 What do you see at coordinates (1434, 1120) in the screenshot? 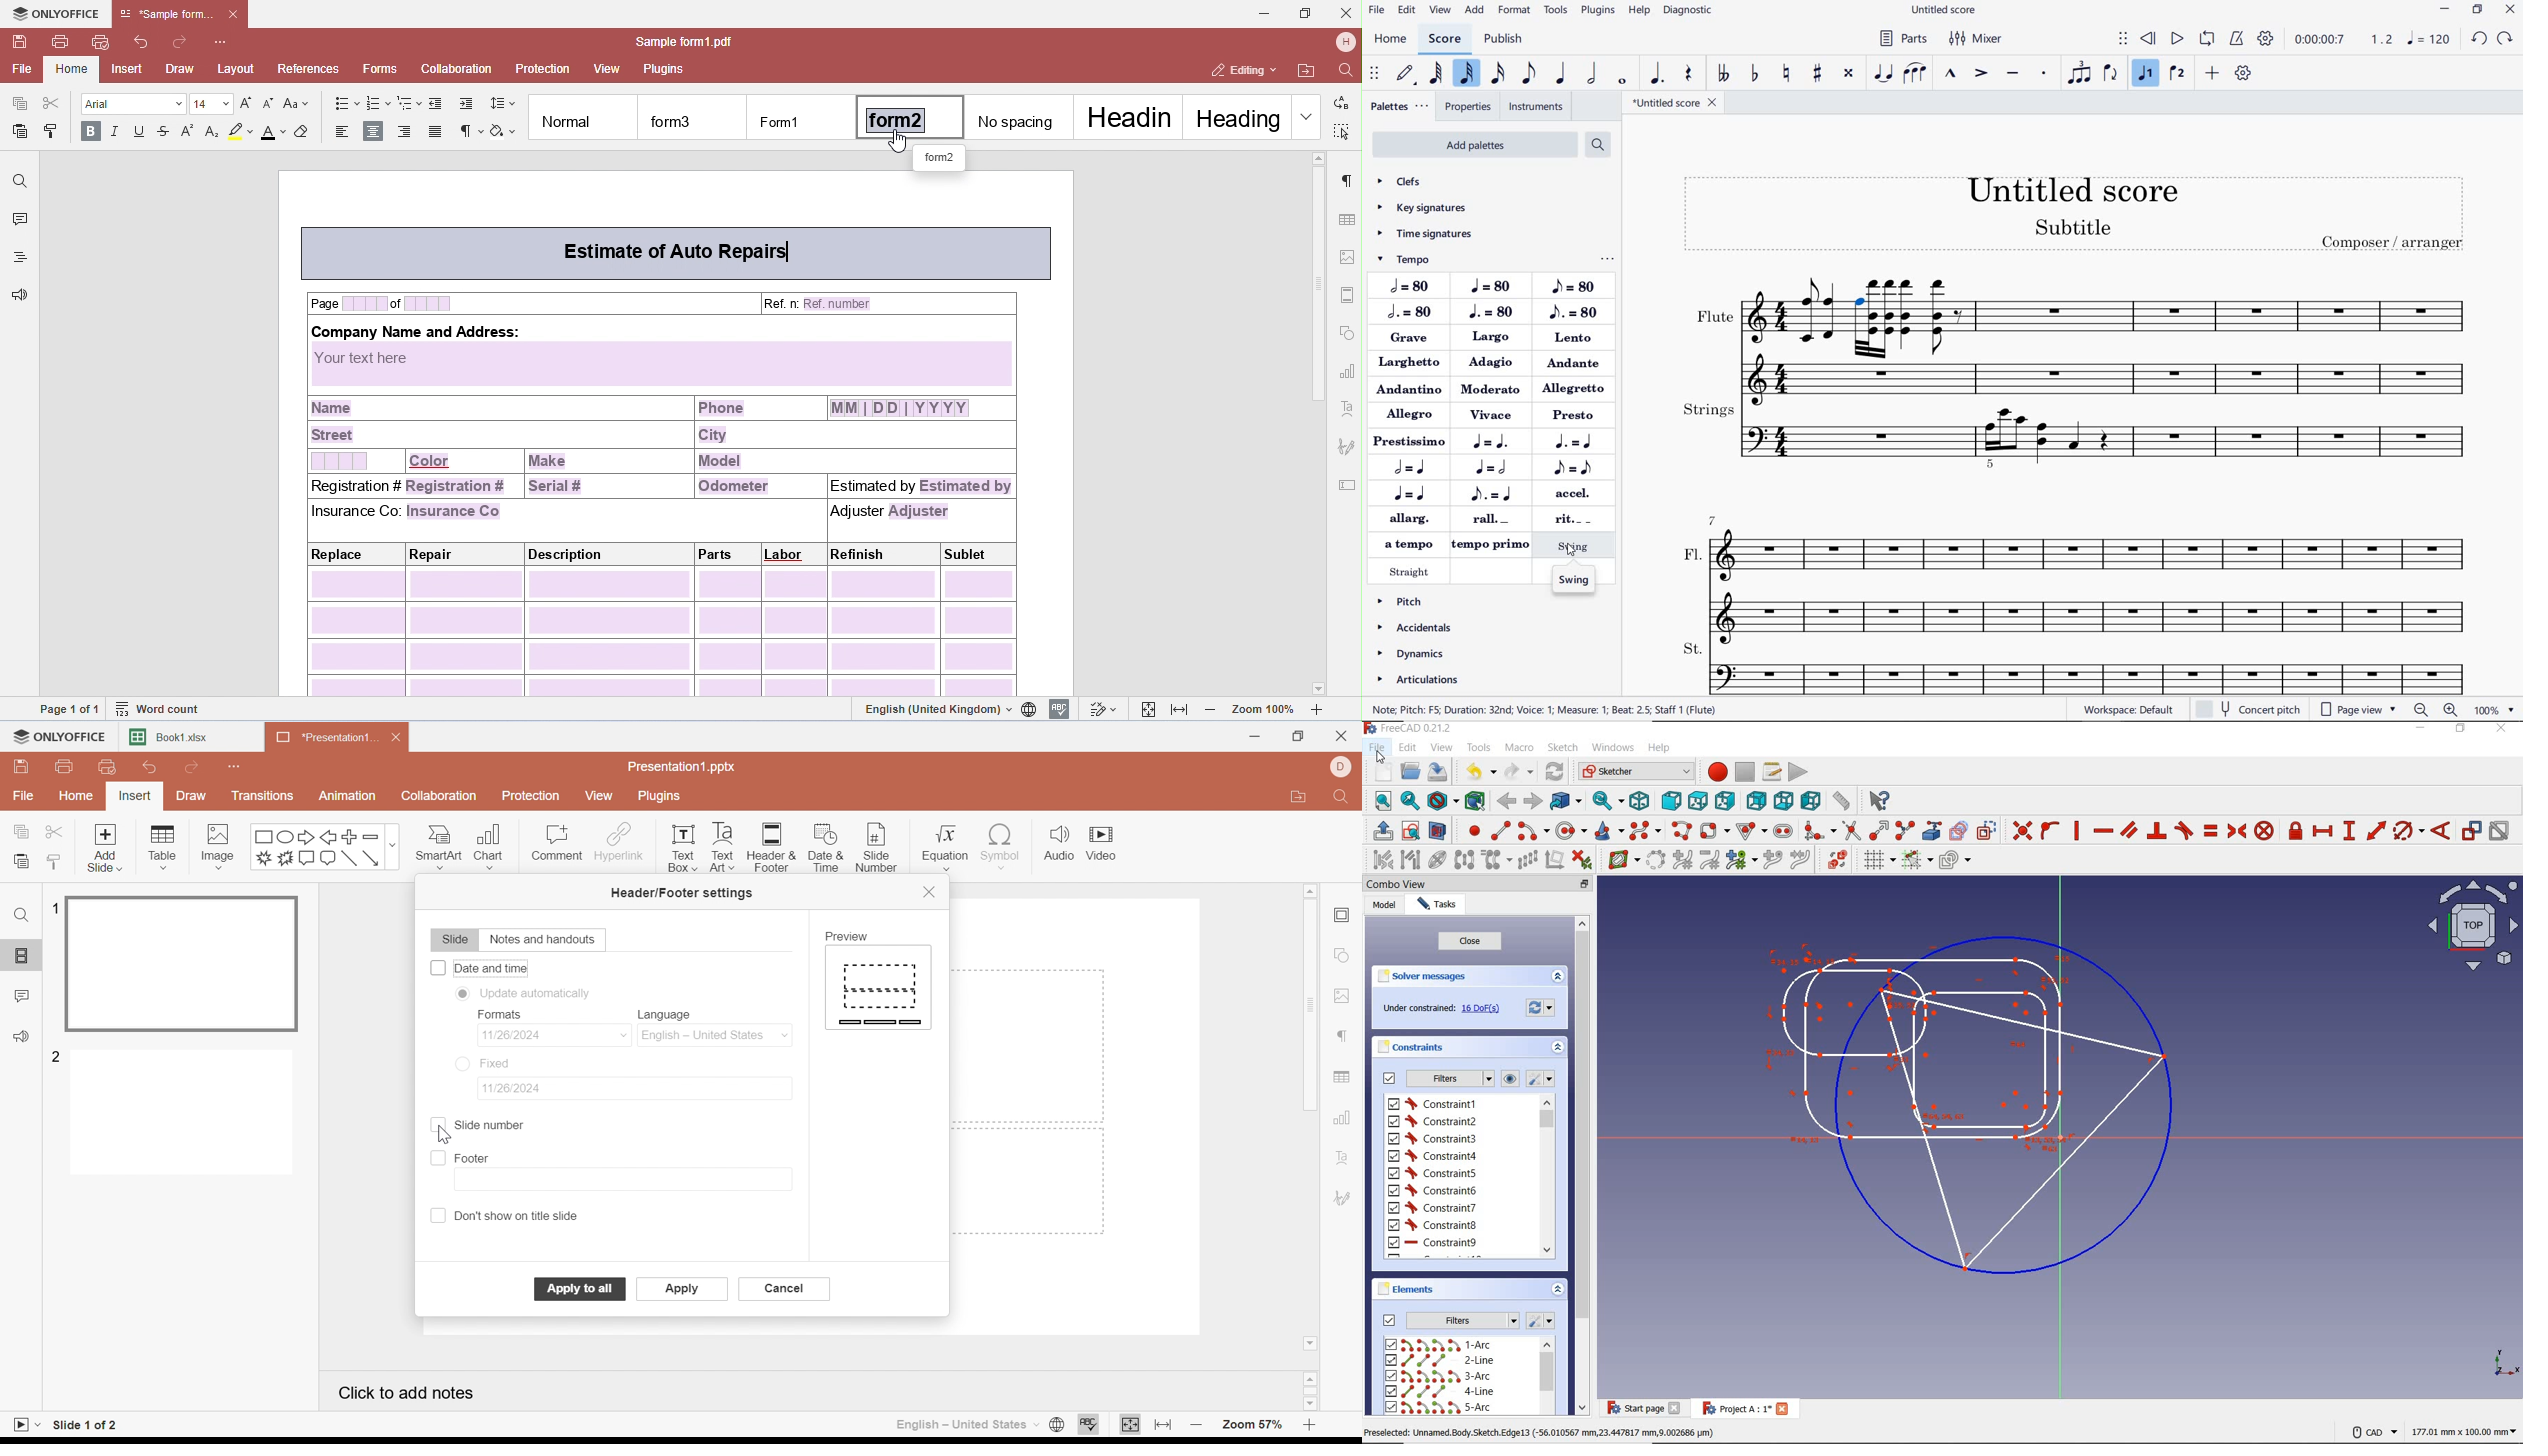
I see `constraint1` at bounding box center [1434, 1120].